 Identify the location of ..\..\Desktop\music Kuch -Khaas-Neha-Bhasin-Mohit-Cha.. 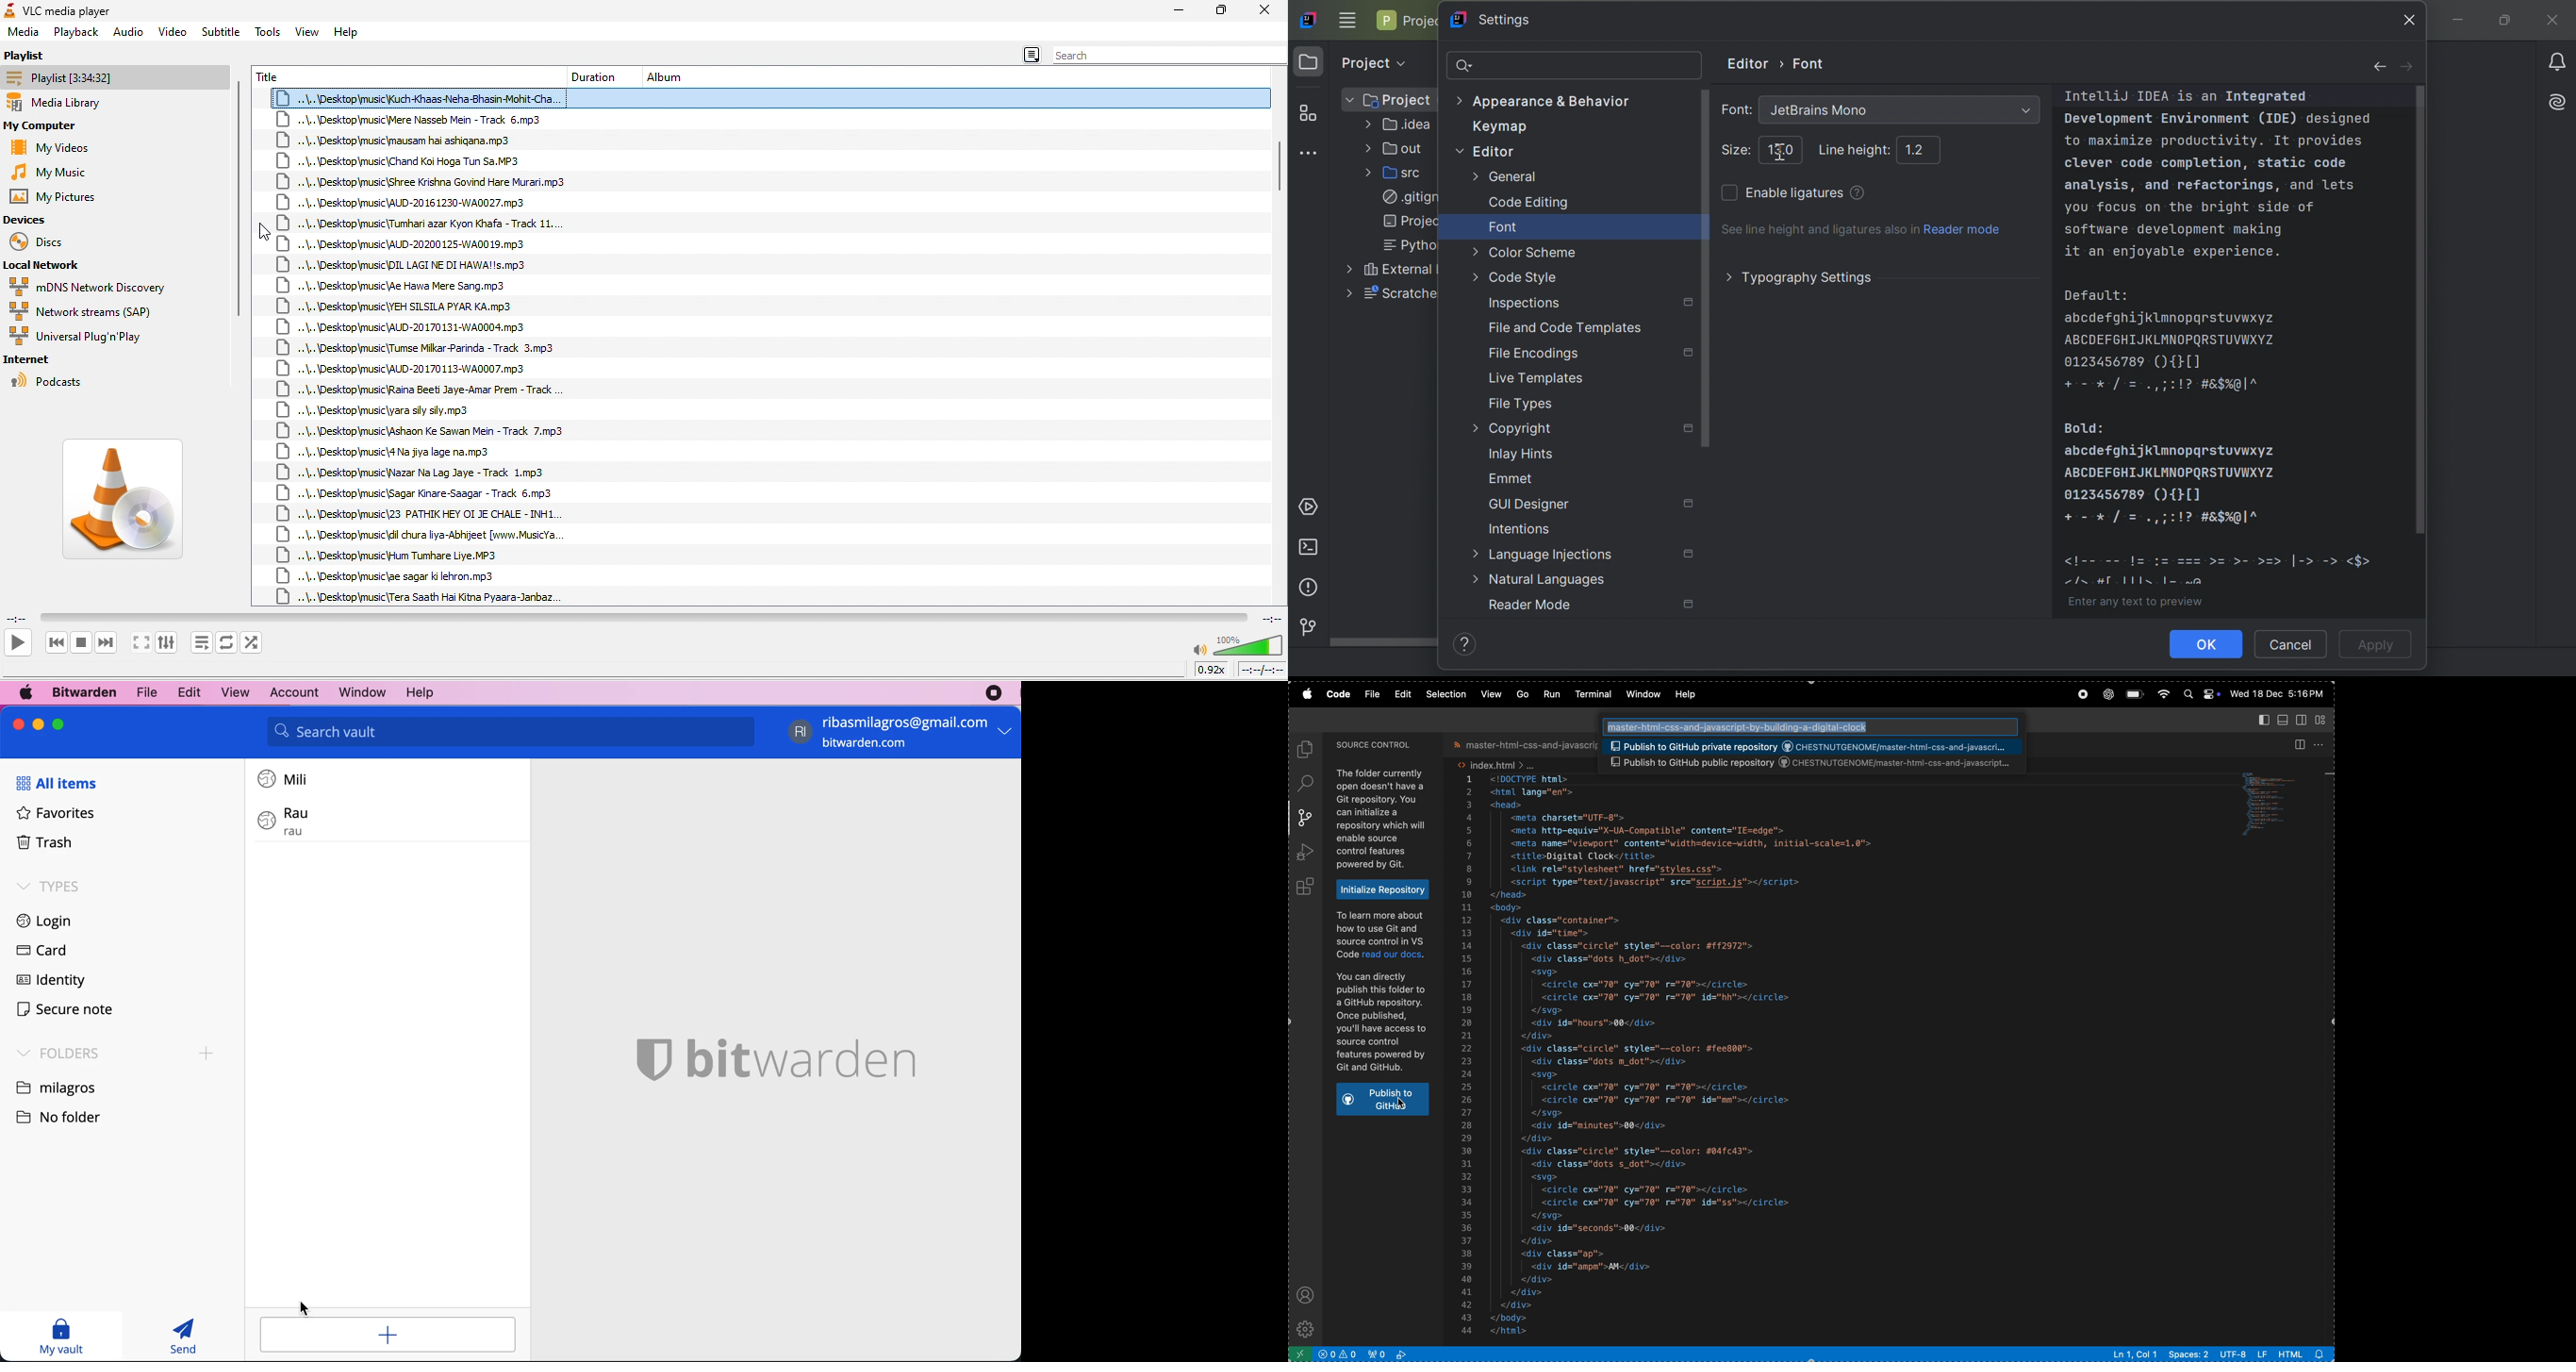
(774, 100).